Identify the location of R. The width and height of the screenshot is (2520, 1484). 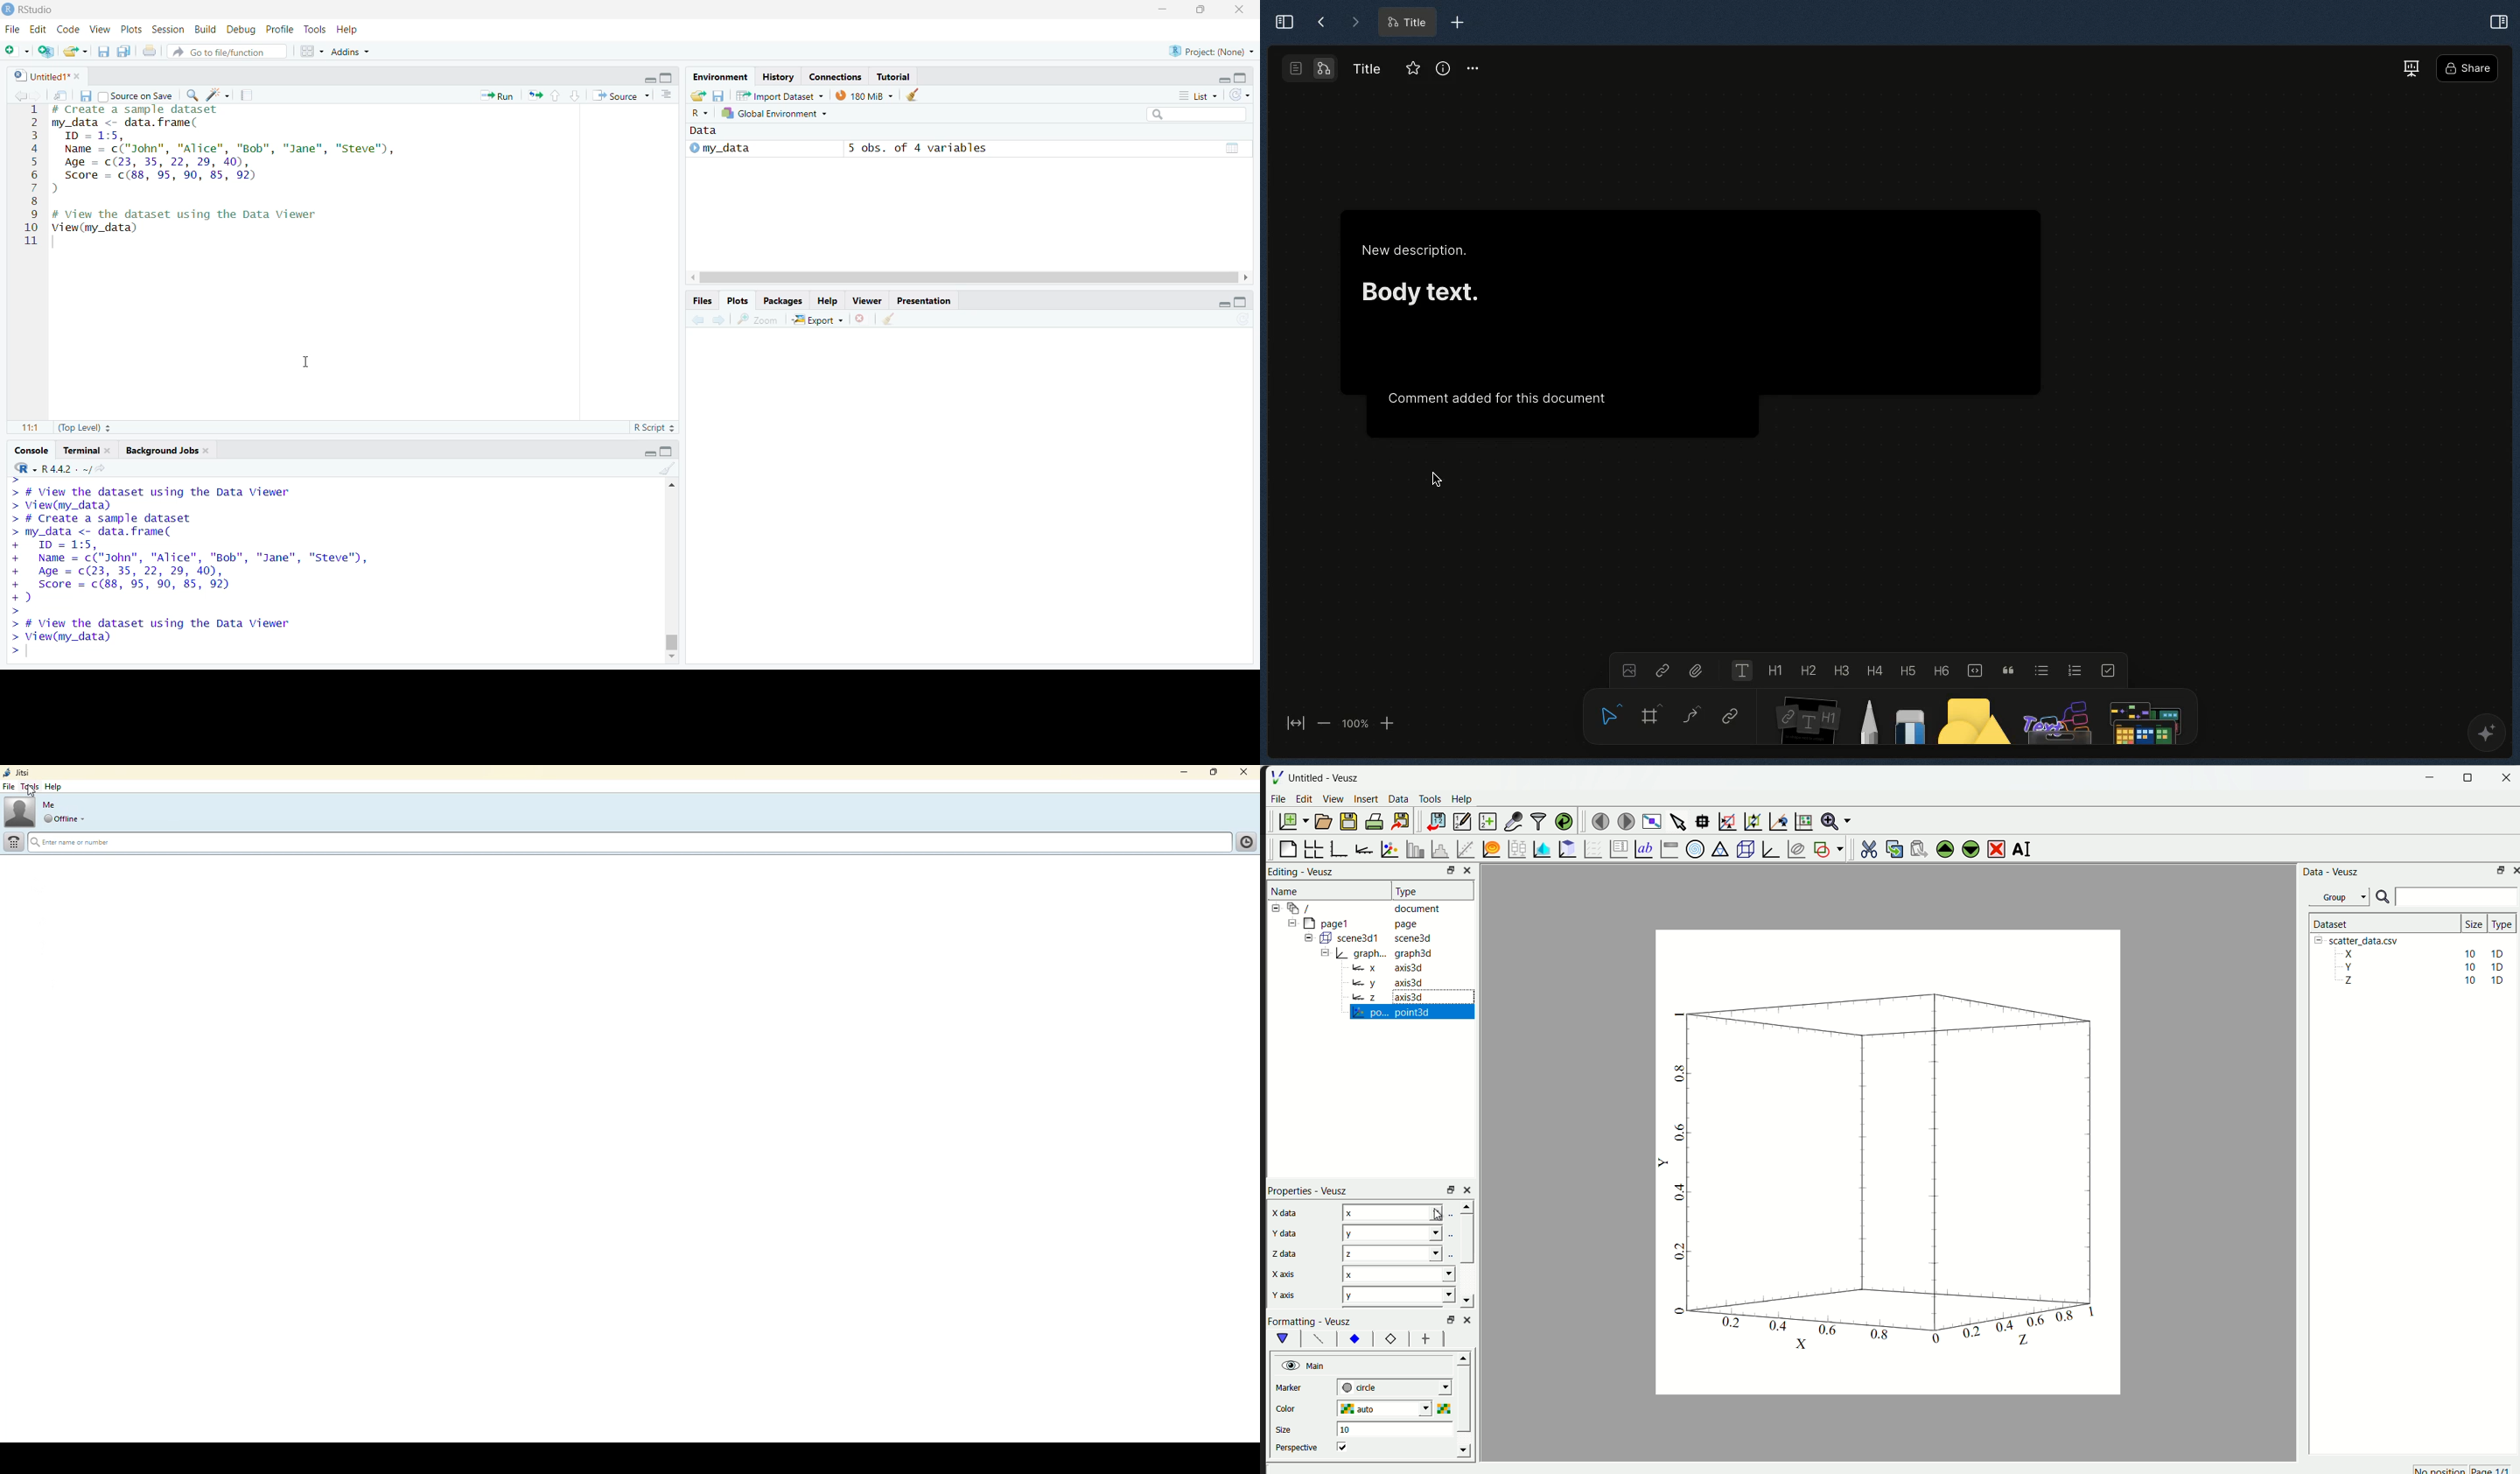
(698, 114).